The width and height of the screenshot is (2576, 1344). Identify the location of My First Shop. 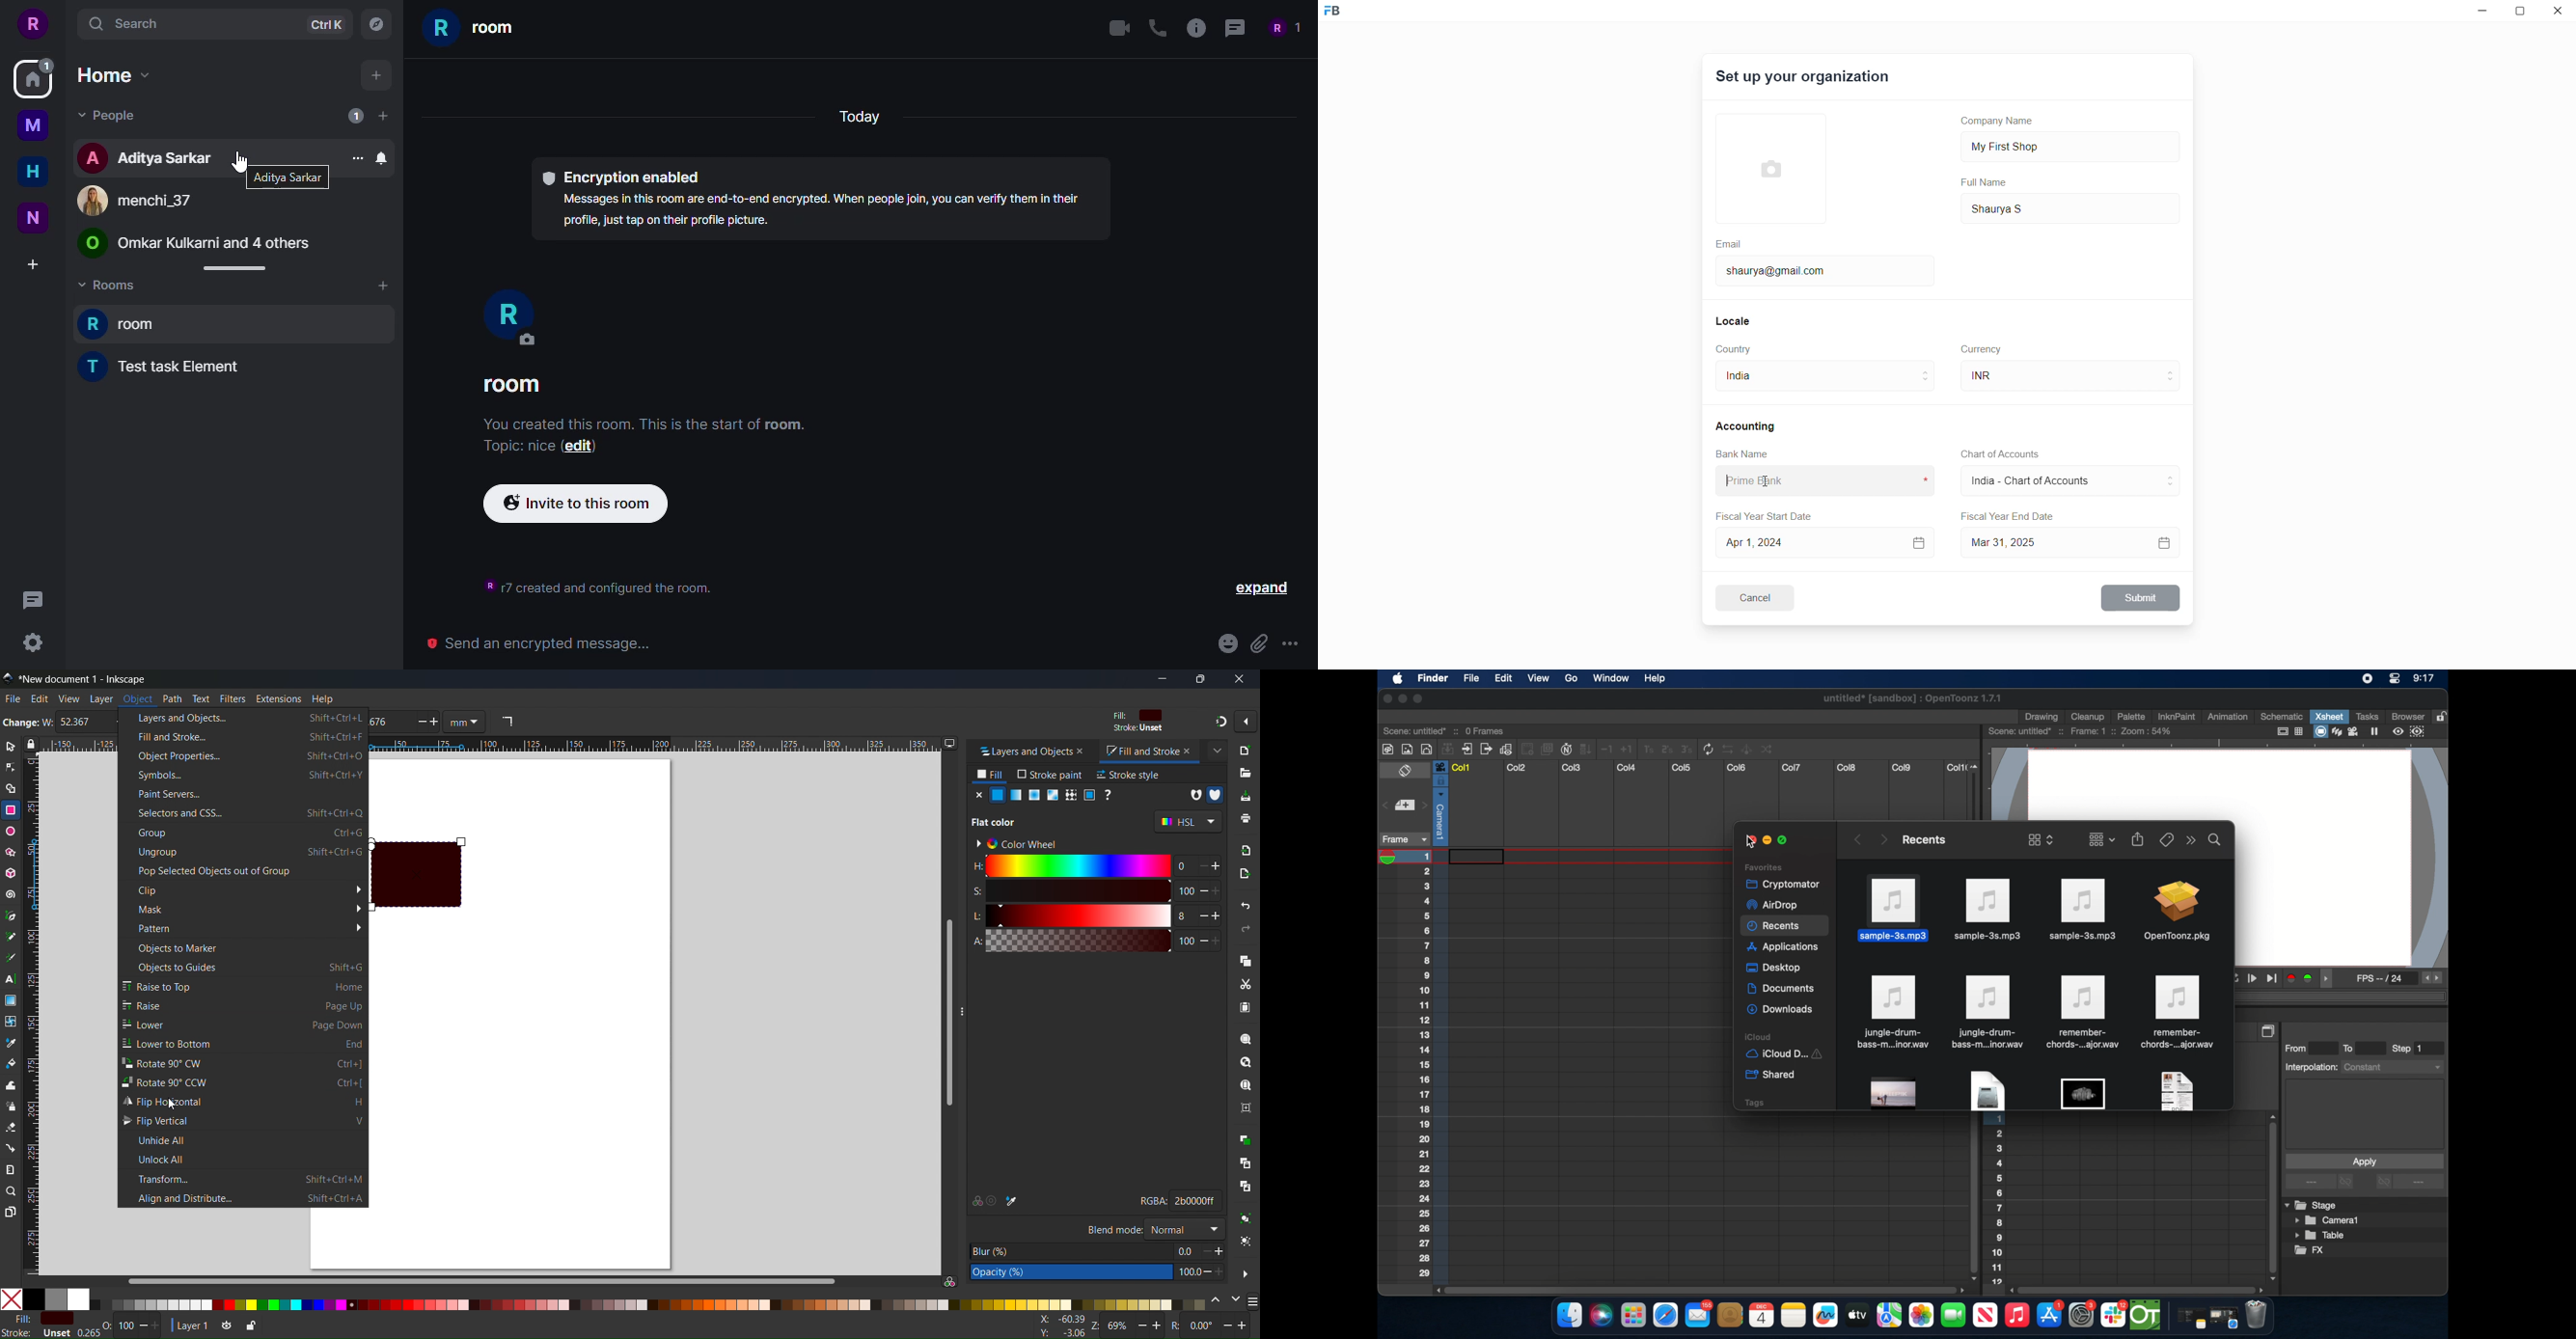
(2026, 145).